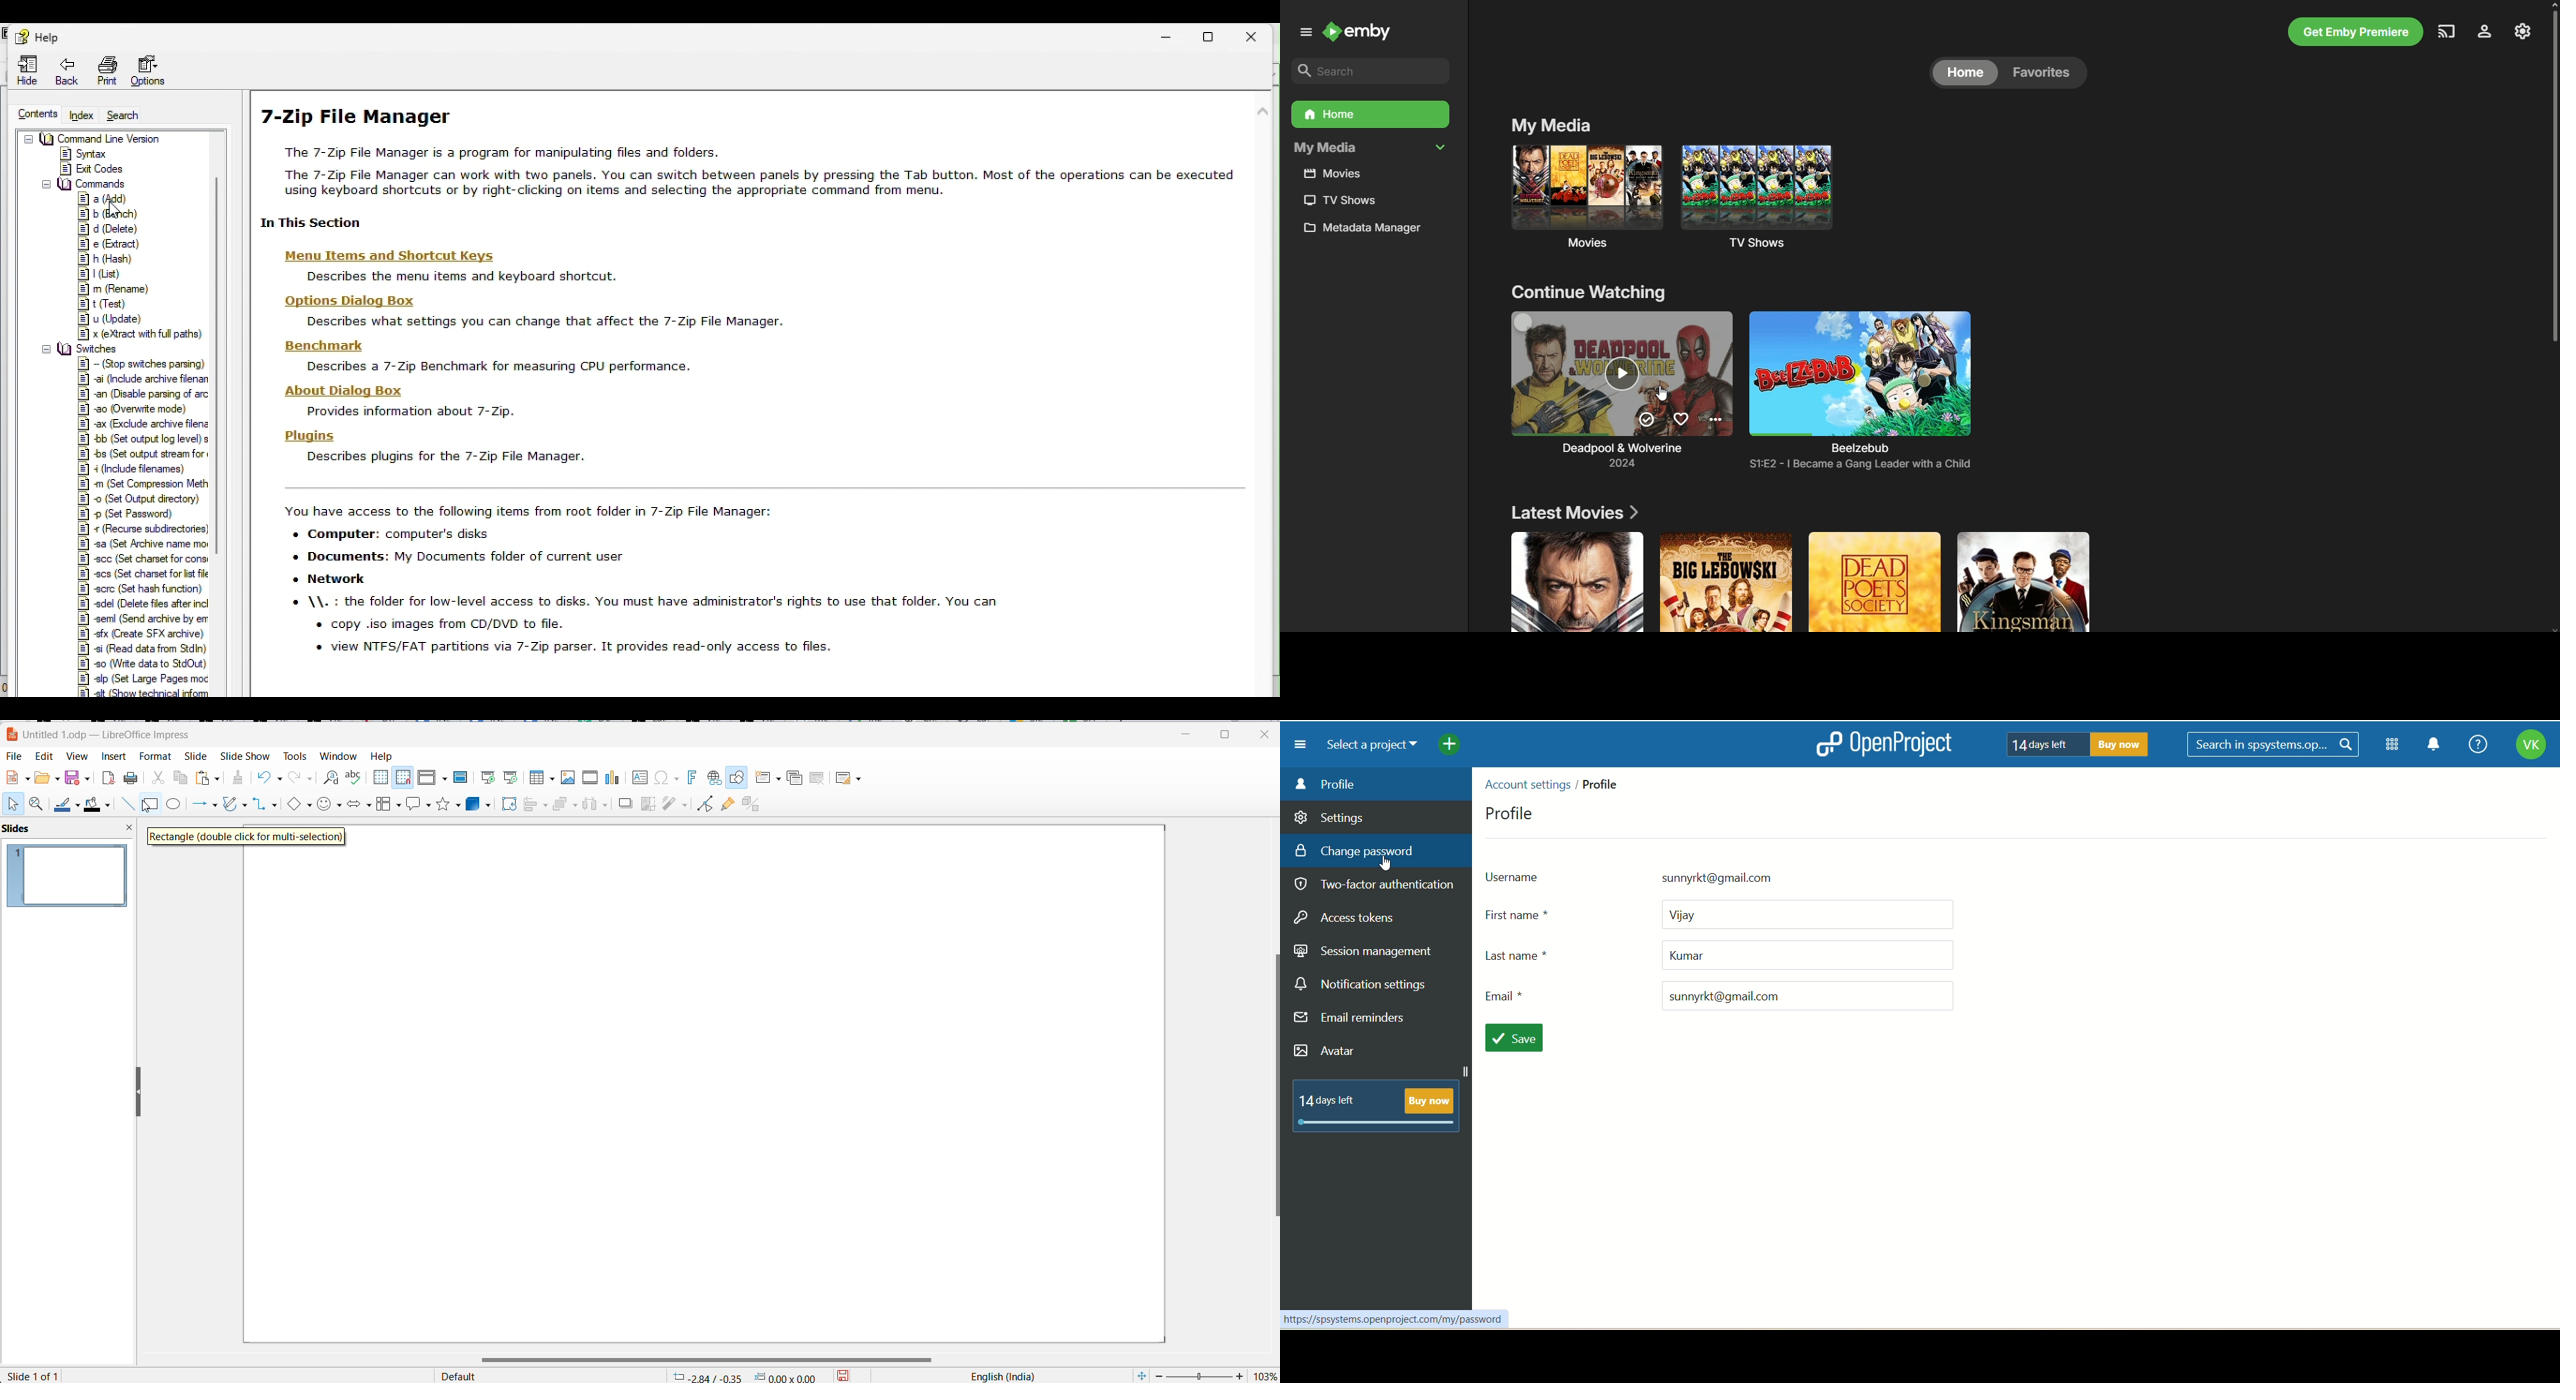  I want to click on Insert special characters, so click(668, 778).